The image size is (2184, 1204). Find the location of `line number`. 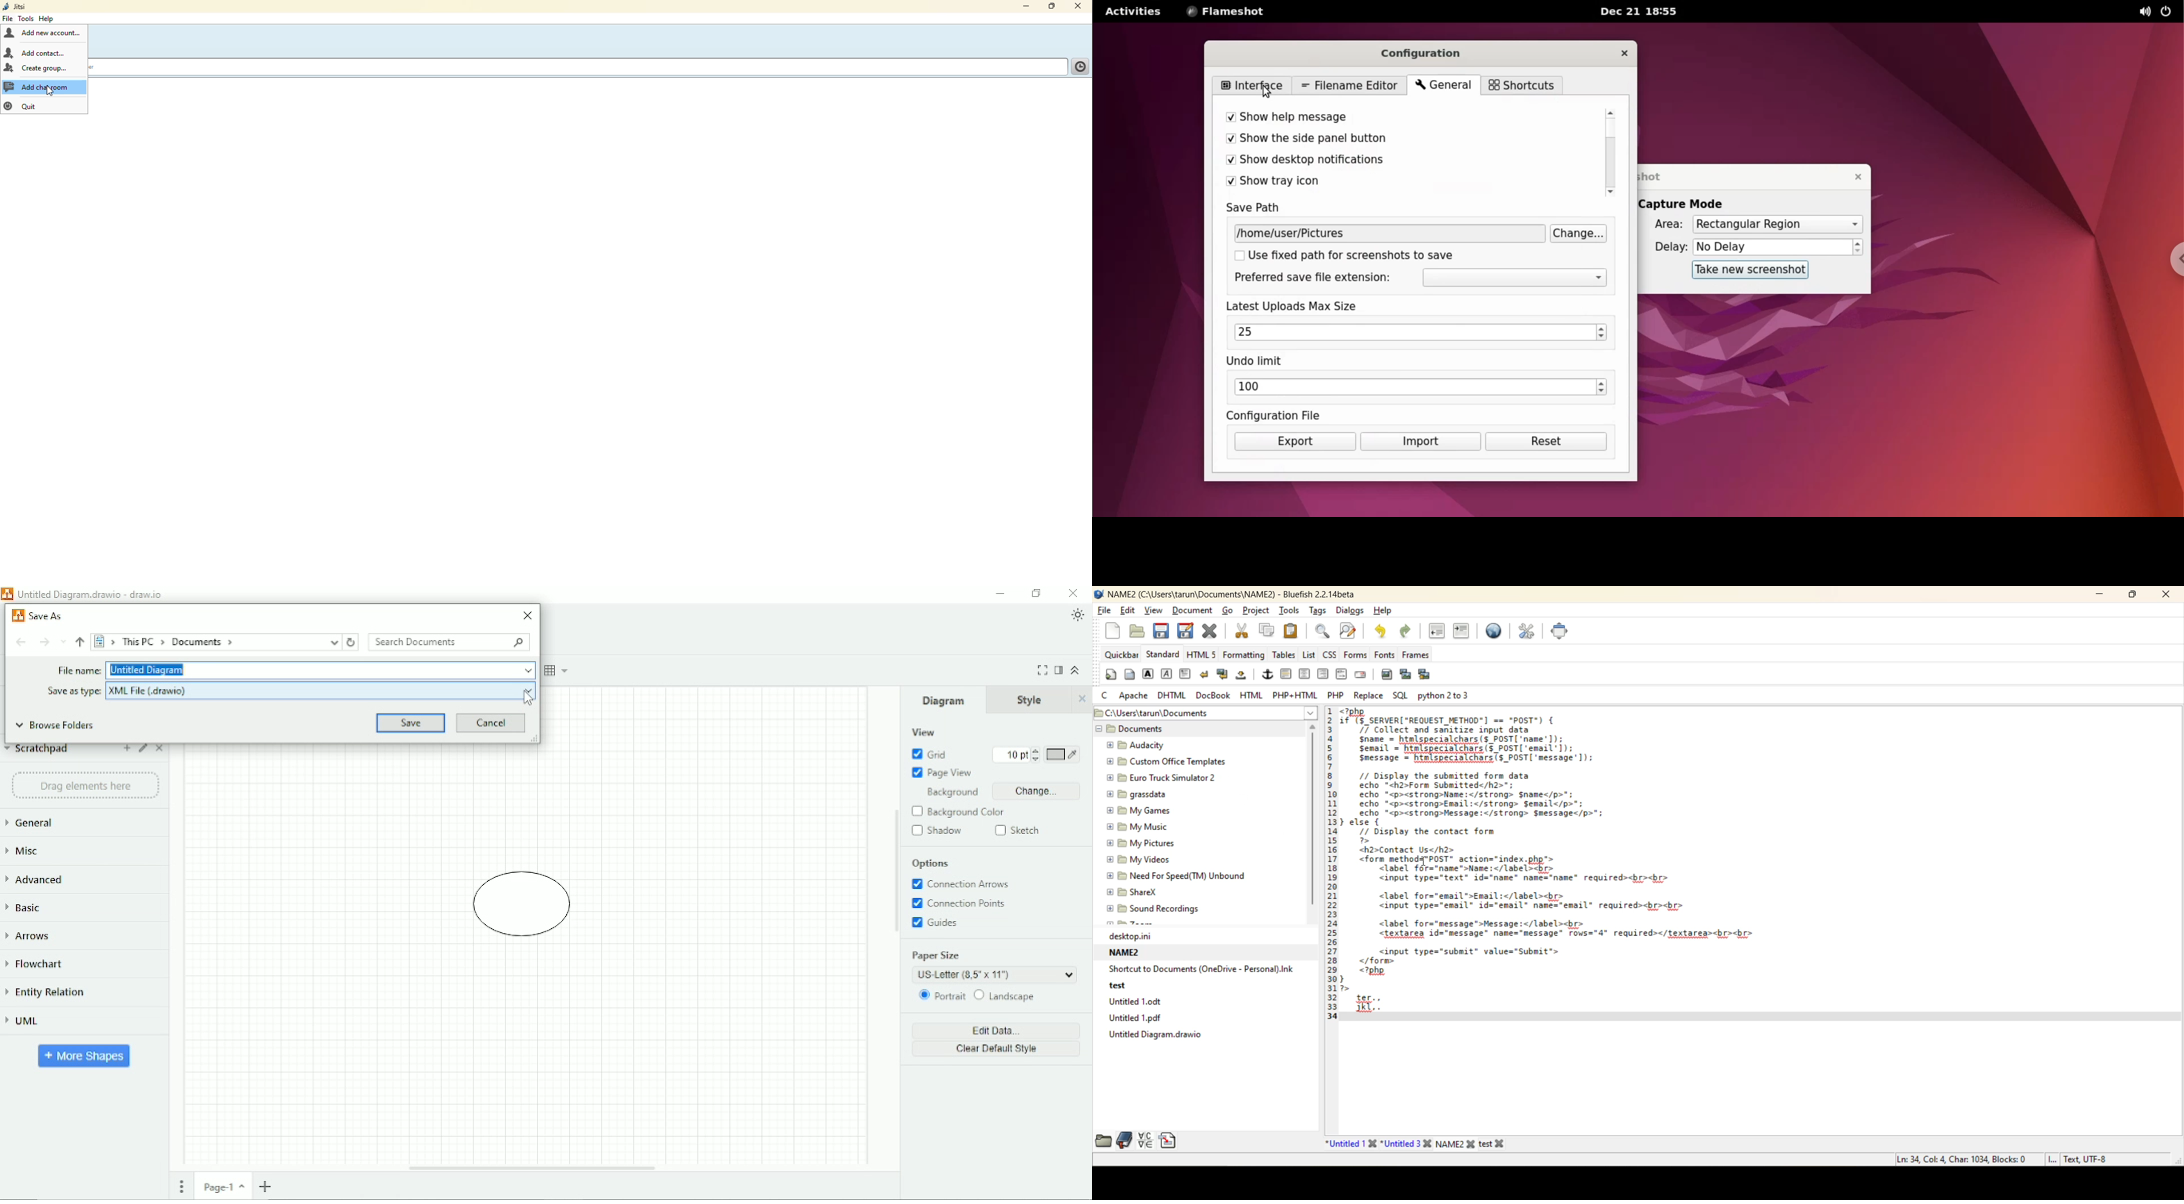

line number is located at coordinates (1330, 867).